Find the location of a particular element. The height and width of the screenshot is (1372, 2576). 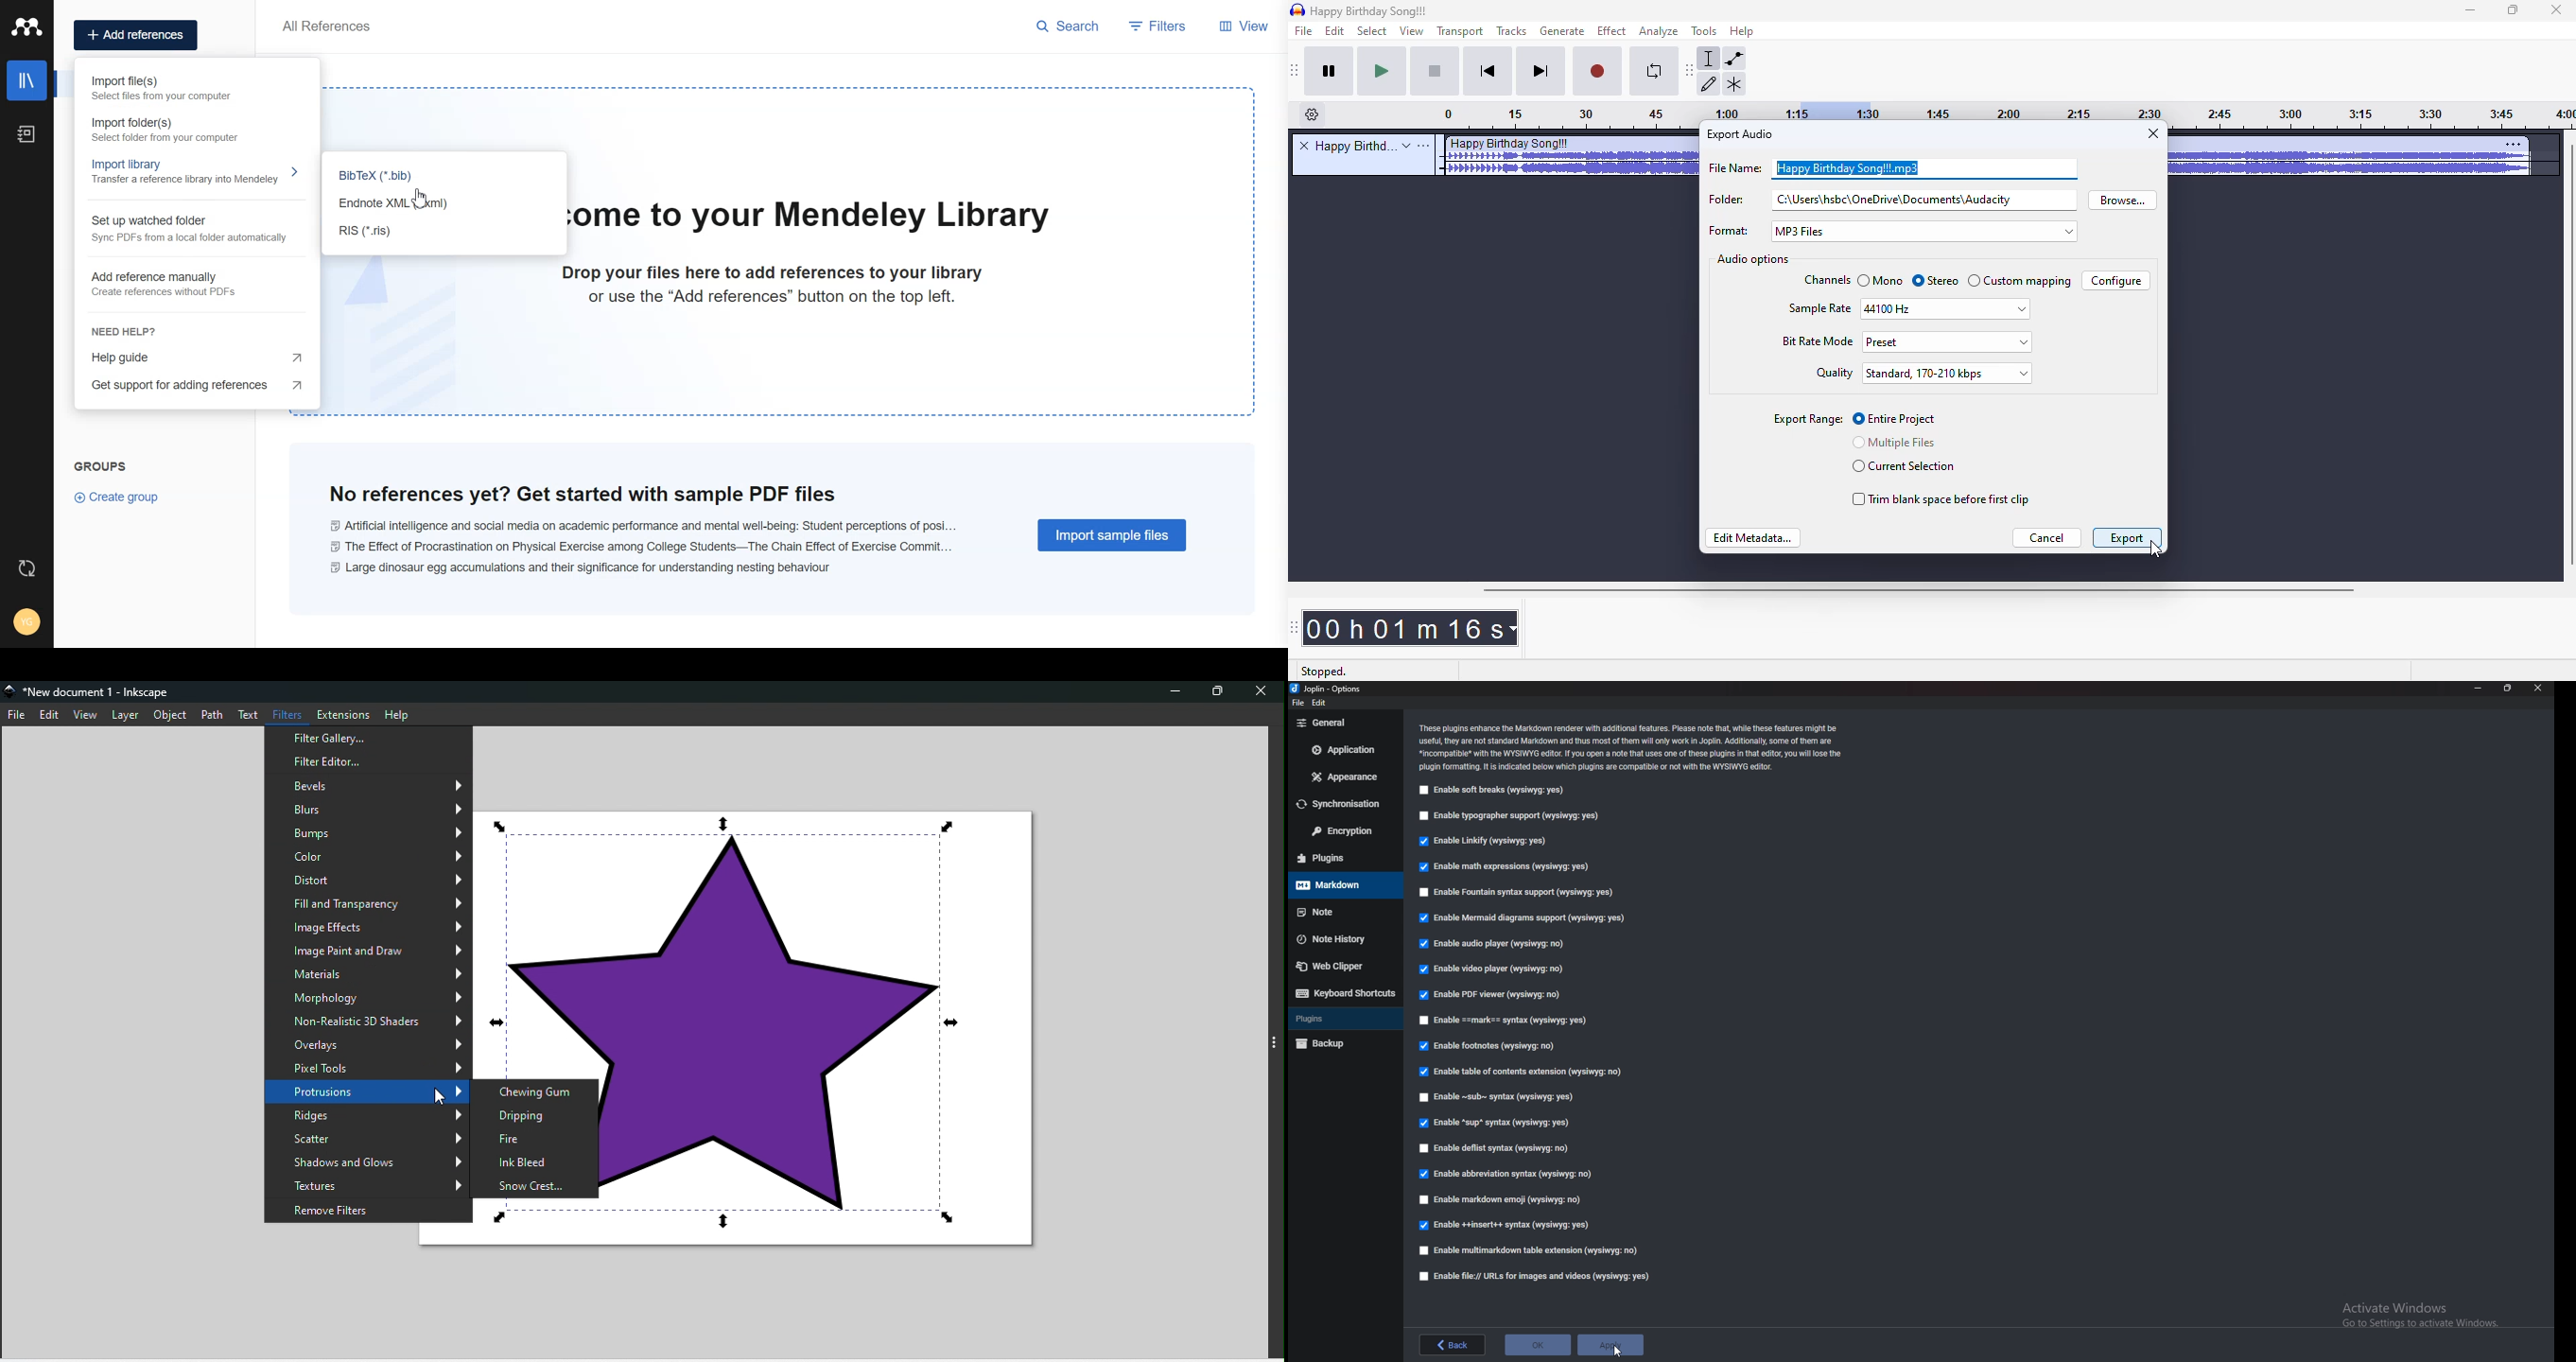

enable soft breaks is located at coordinates (1494, 791).